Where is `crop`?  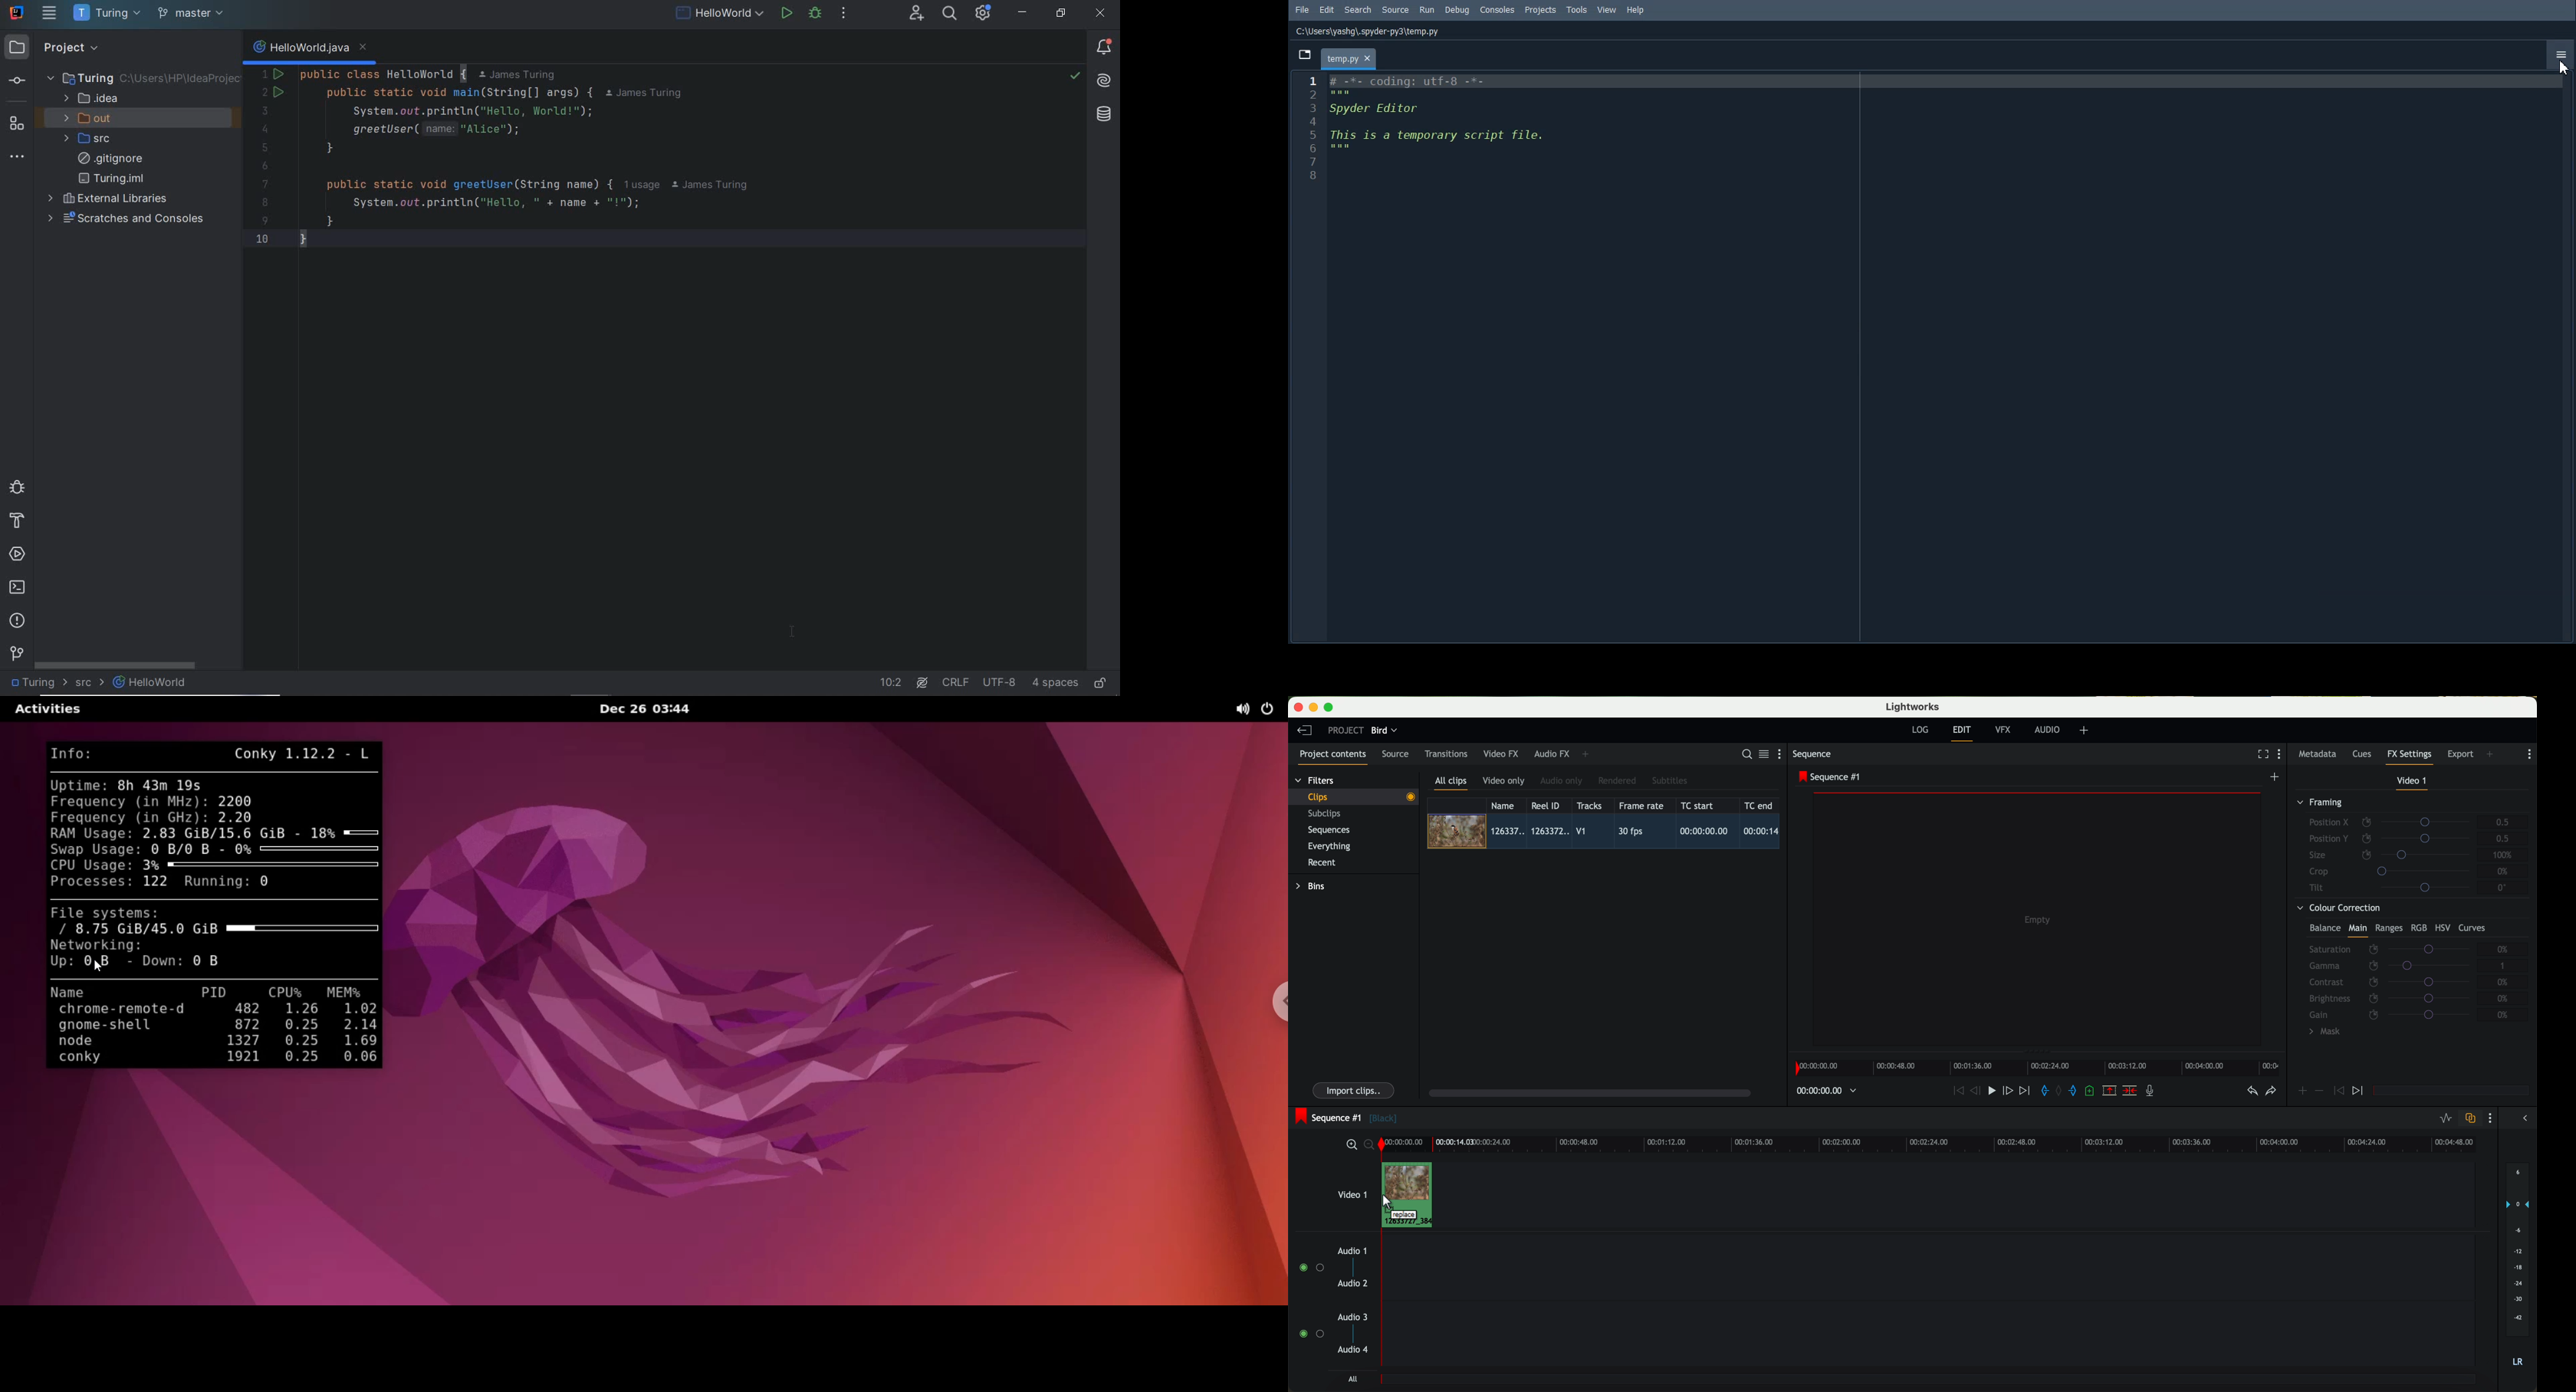
crop is located at coordinates (2394, 871).